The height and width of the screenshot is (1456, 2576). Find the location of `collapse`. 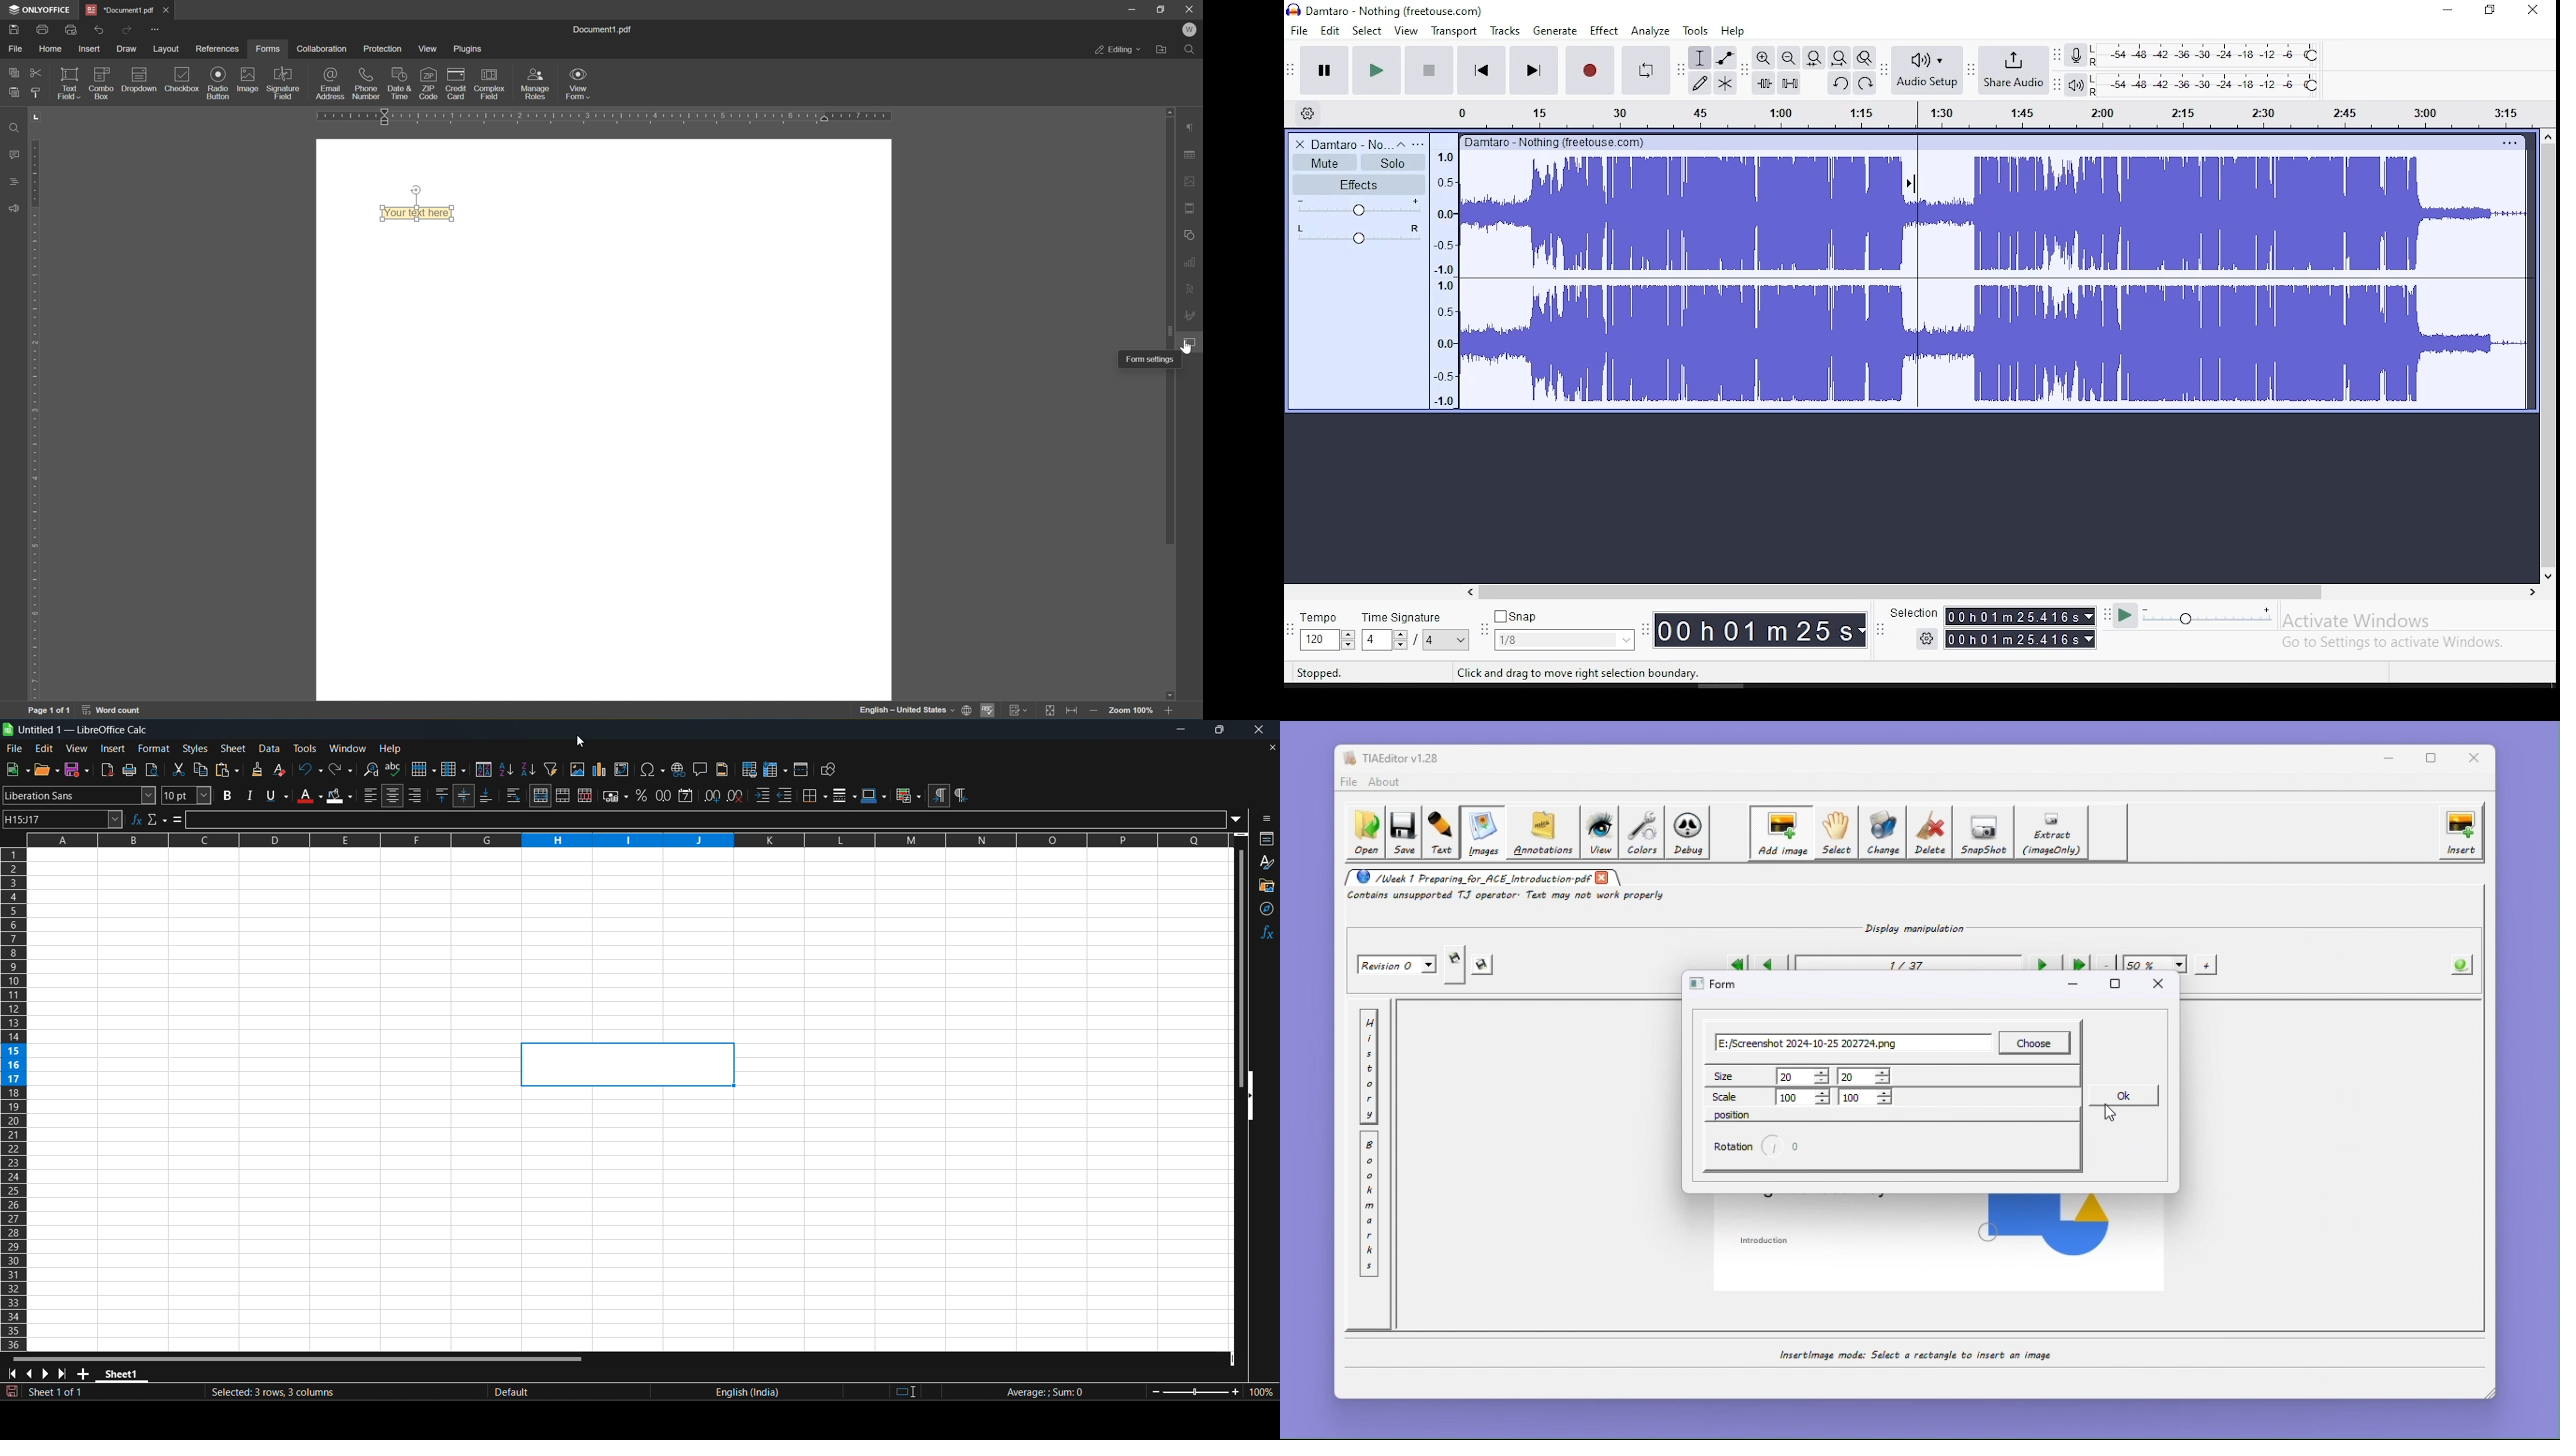

collapse is located at coordinates (1399, 143).